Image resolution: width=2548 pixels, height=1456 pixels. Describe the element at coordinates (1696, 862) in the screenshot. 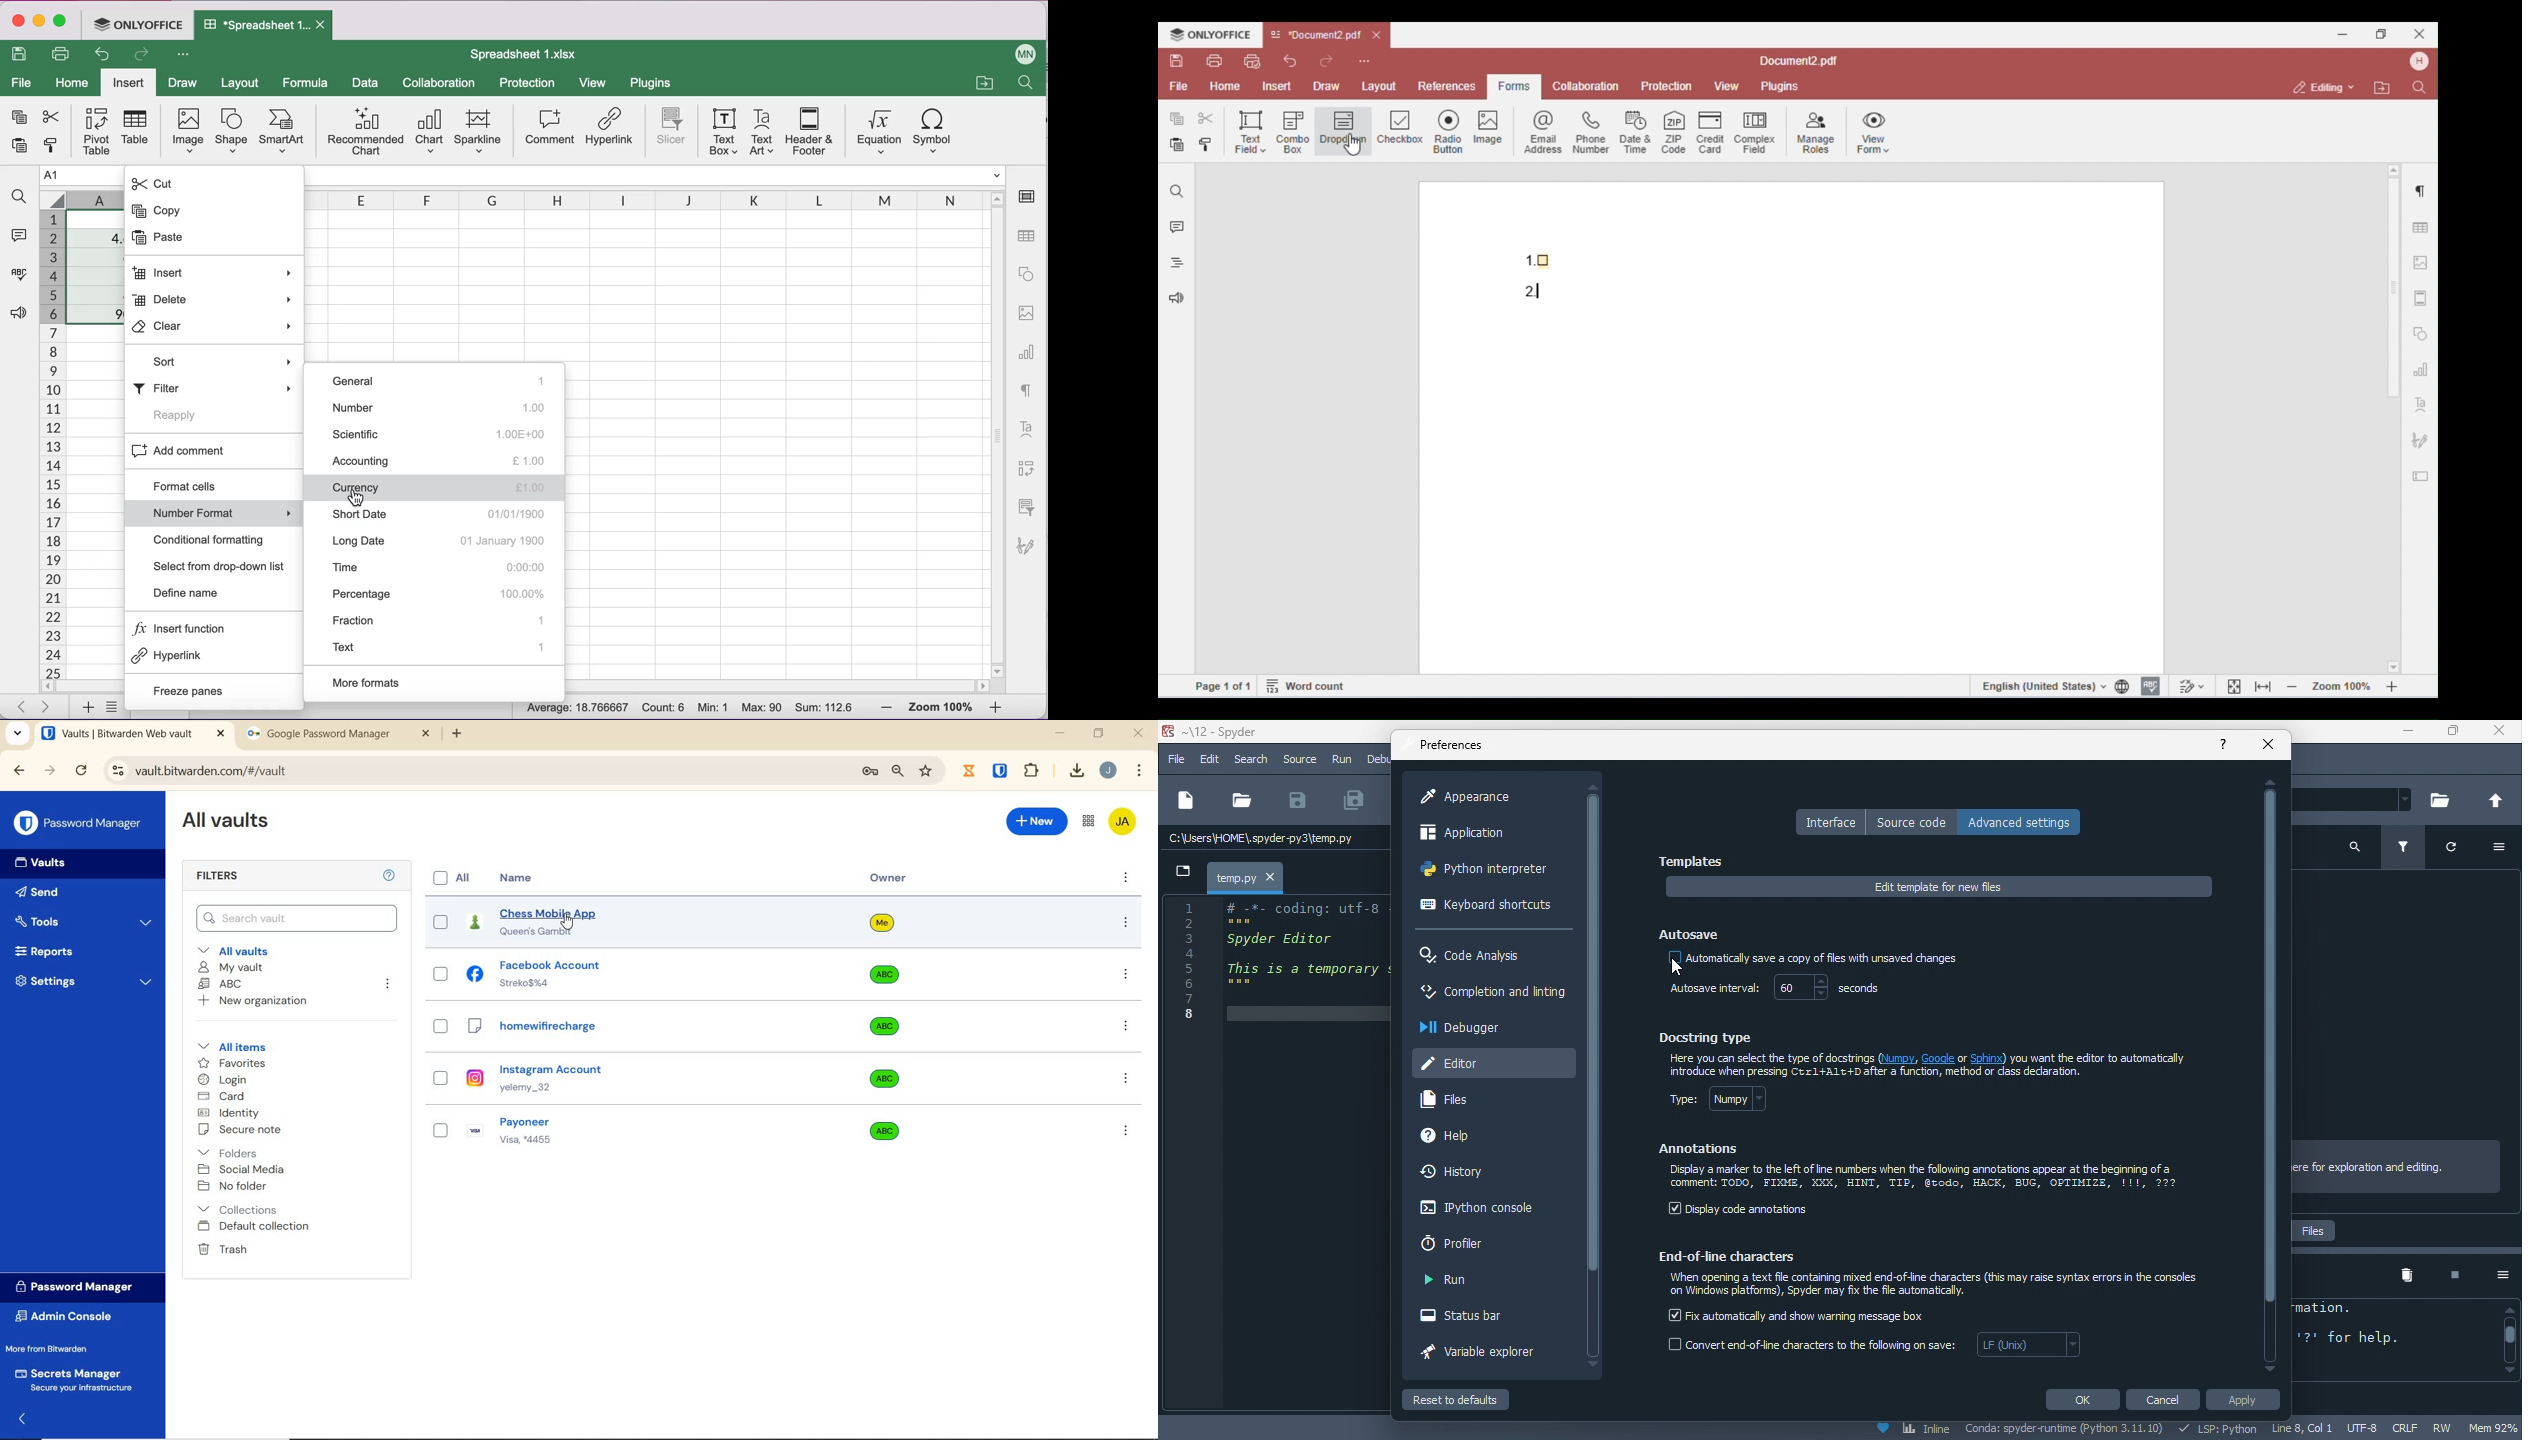

I see `templates` at that location.